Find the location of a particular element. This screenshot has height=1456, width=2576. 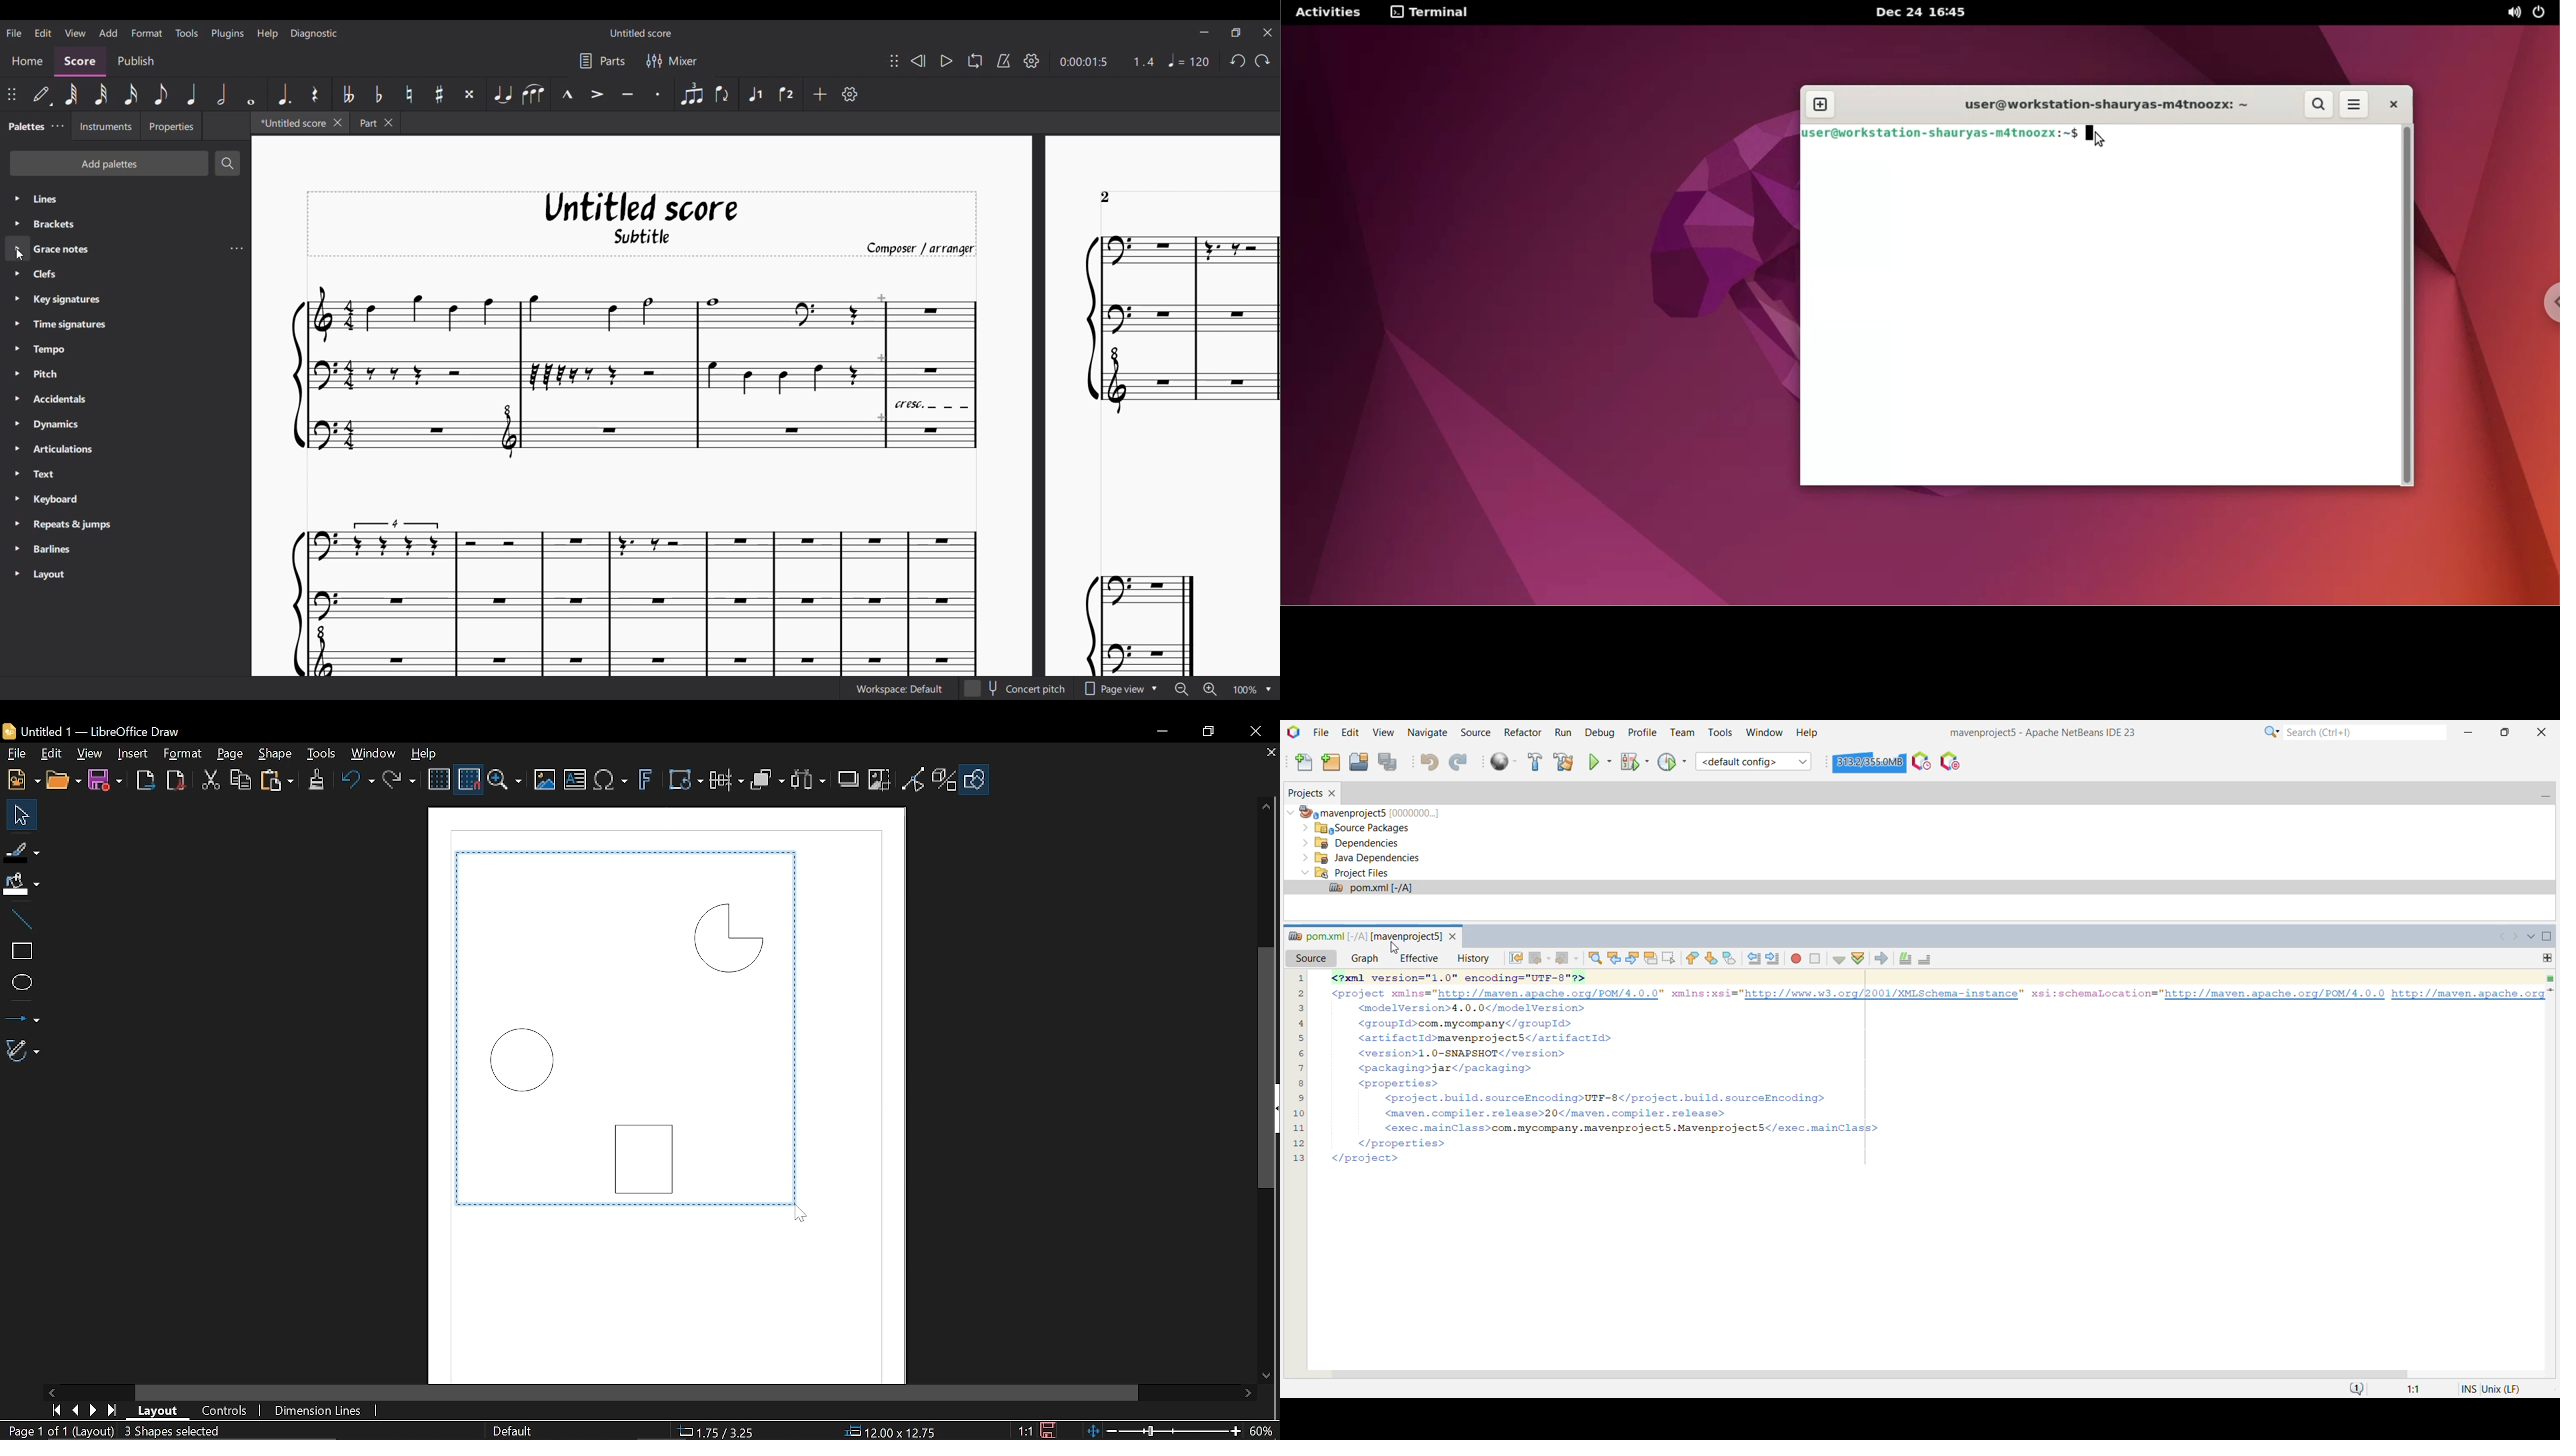

Tie is located at coordinates (502, 94).